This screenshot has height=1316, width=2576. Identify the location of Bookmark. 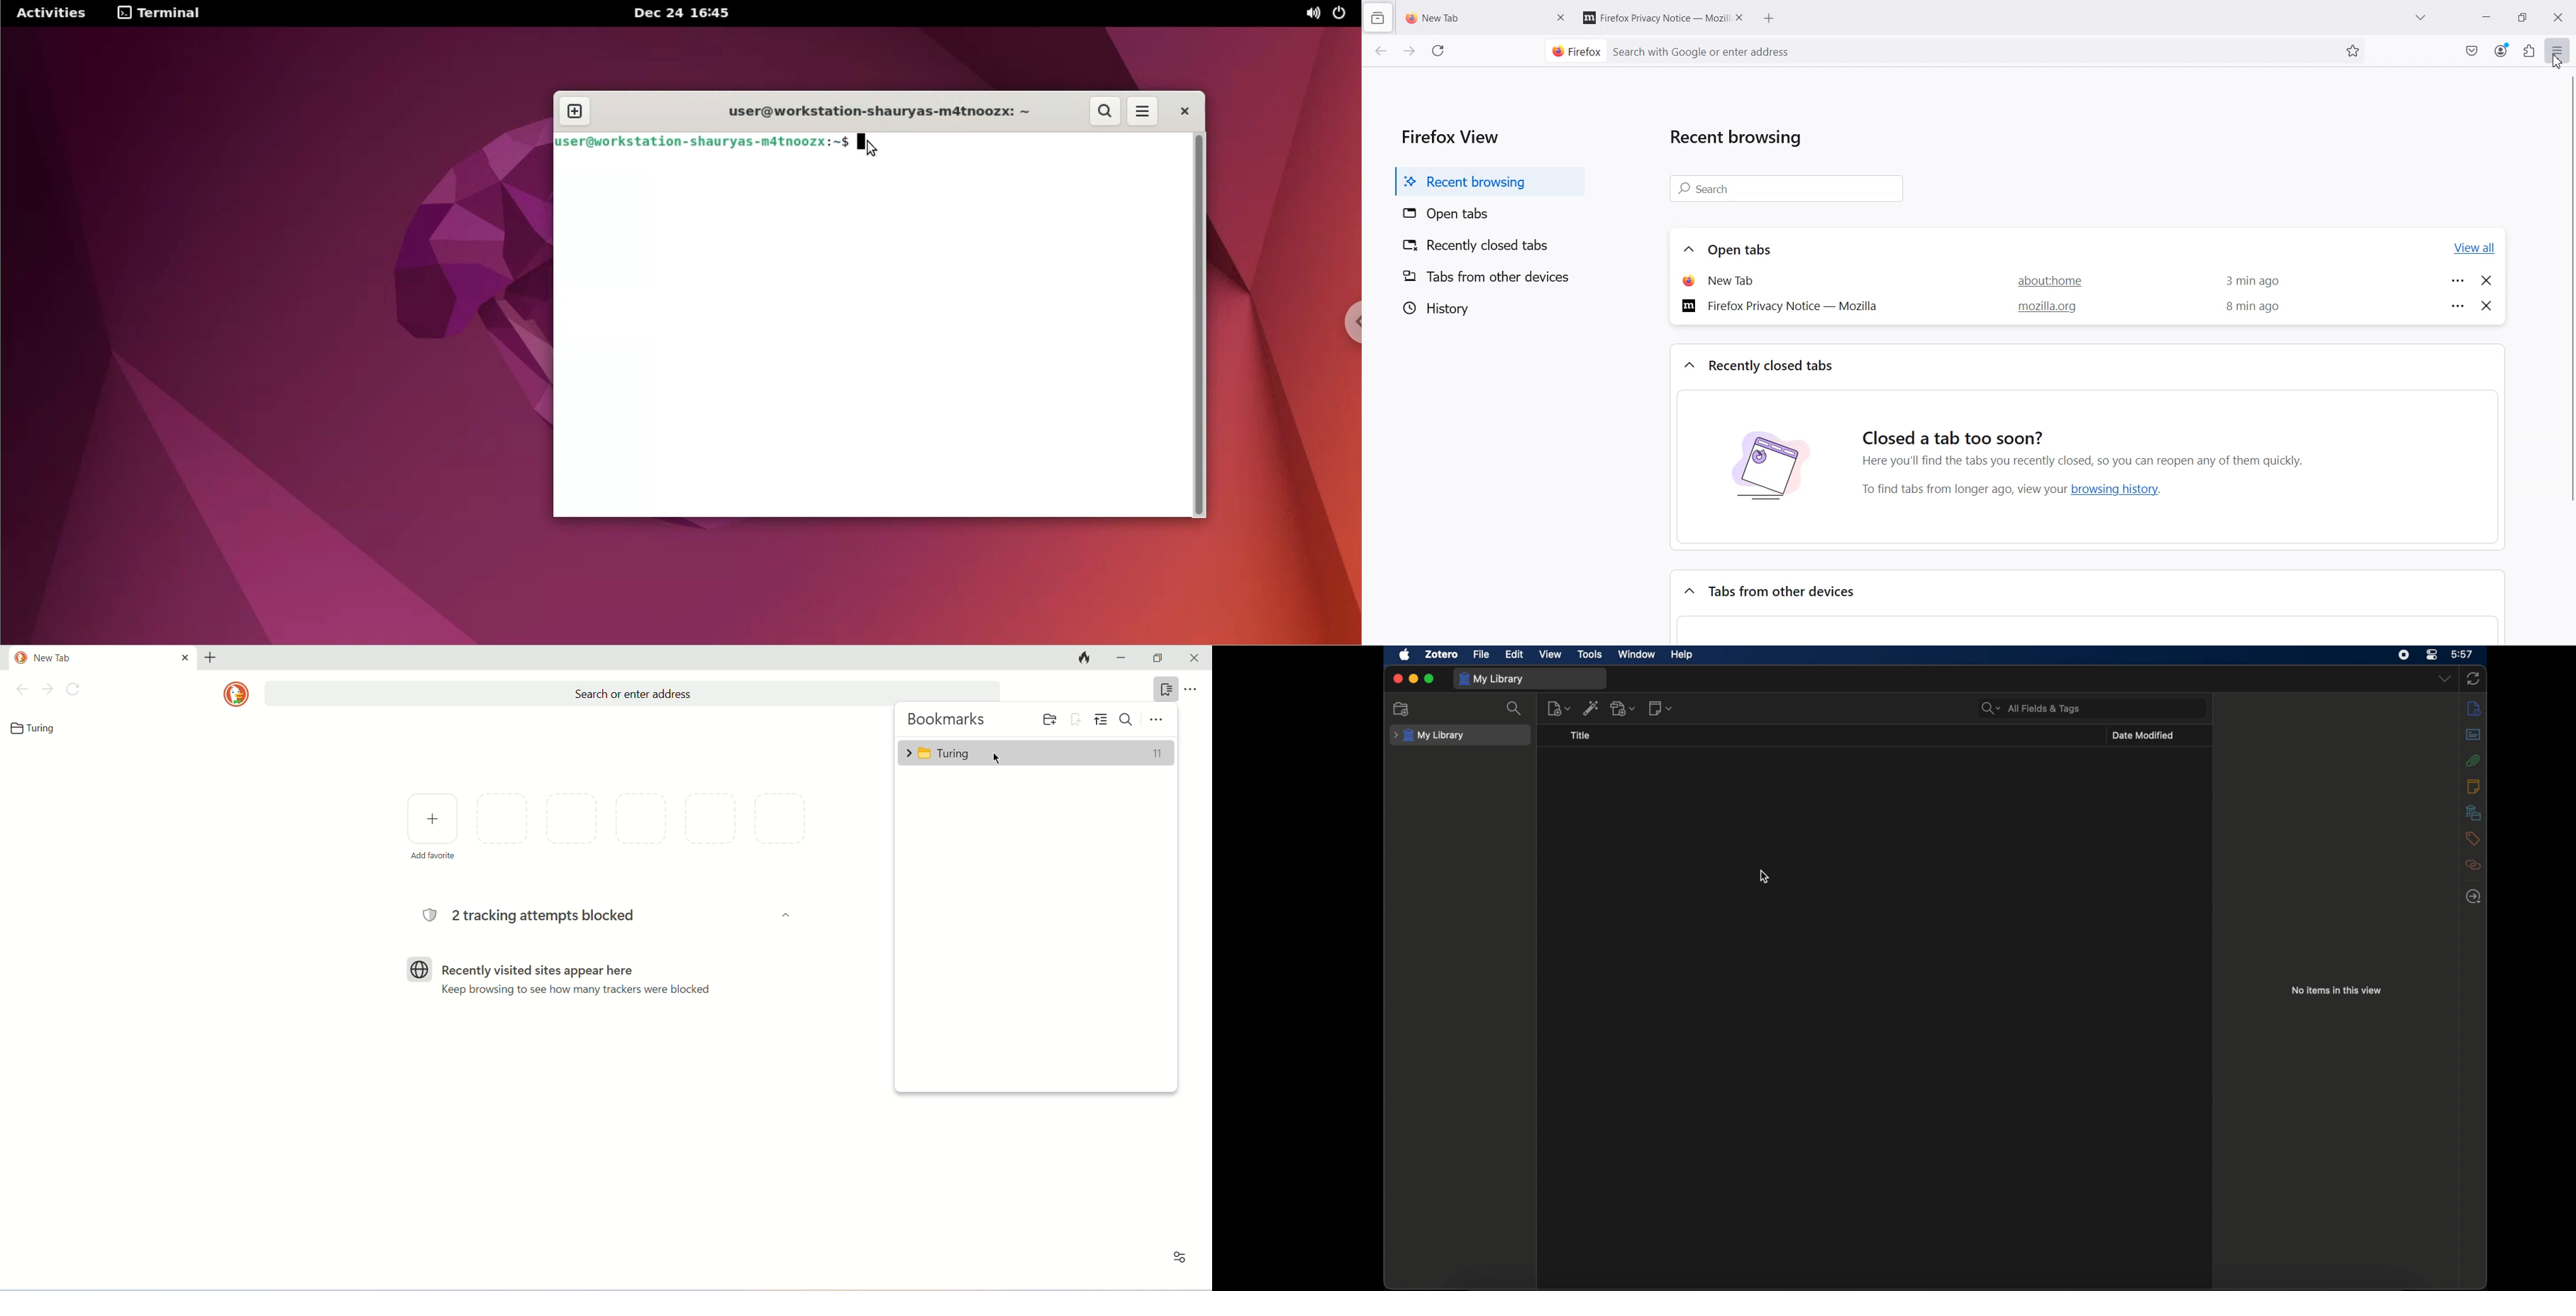
(2353, 51).